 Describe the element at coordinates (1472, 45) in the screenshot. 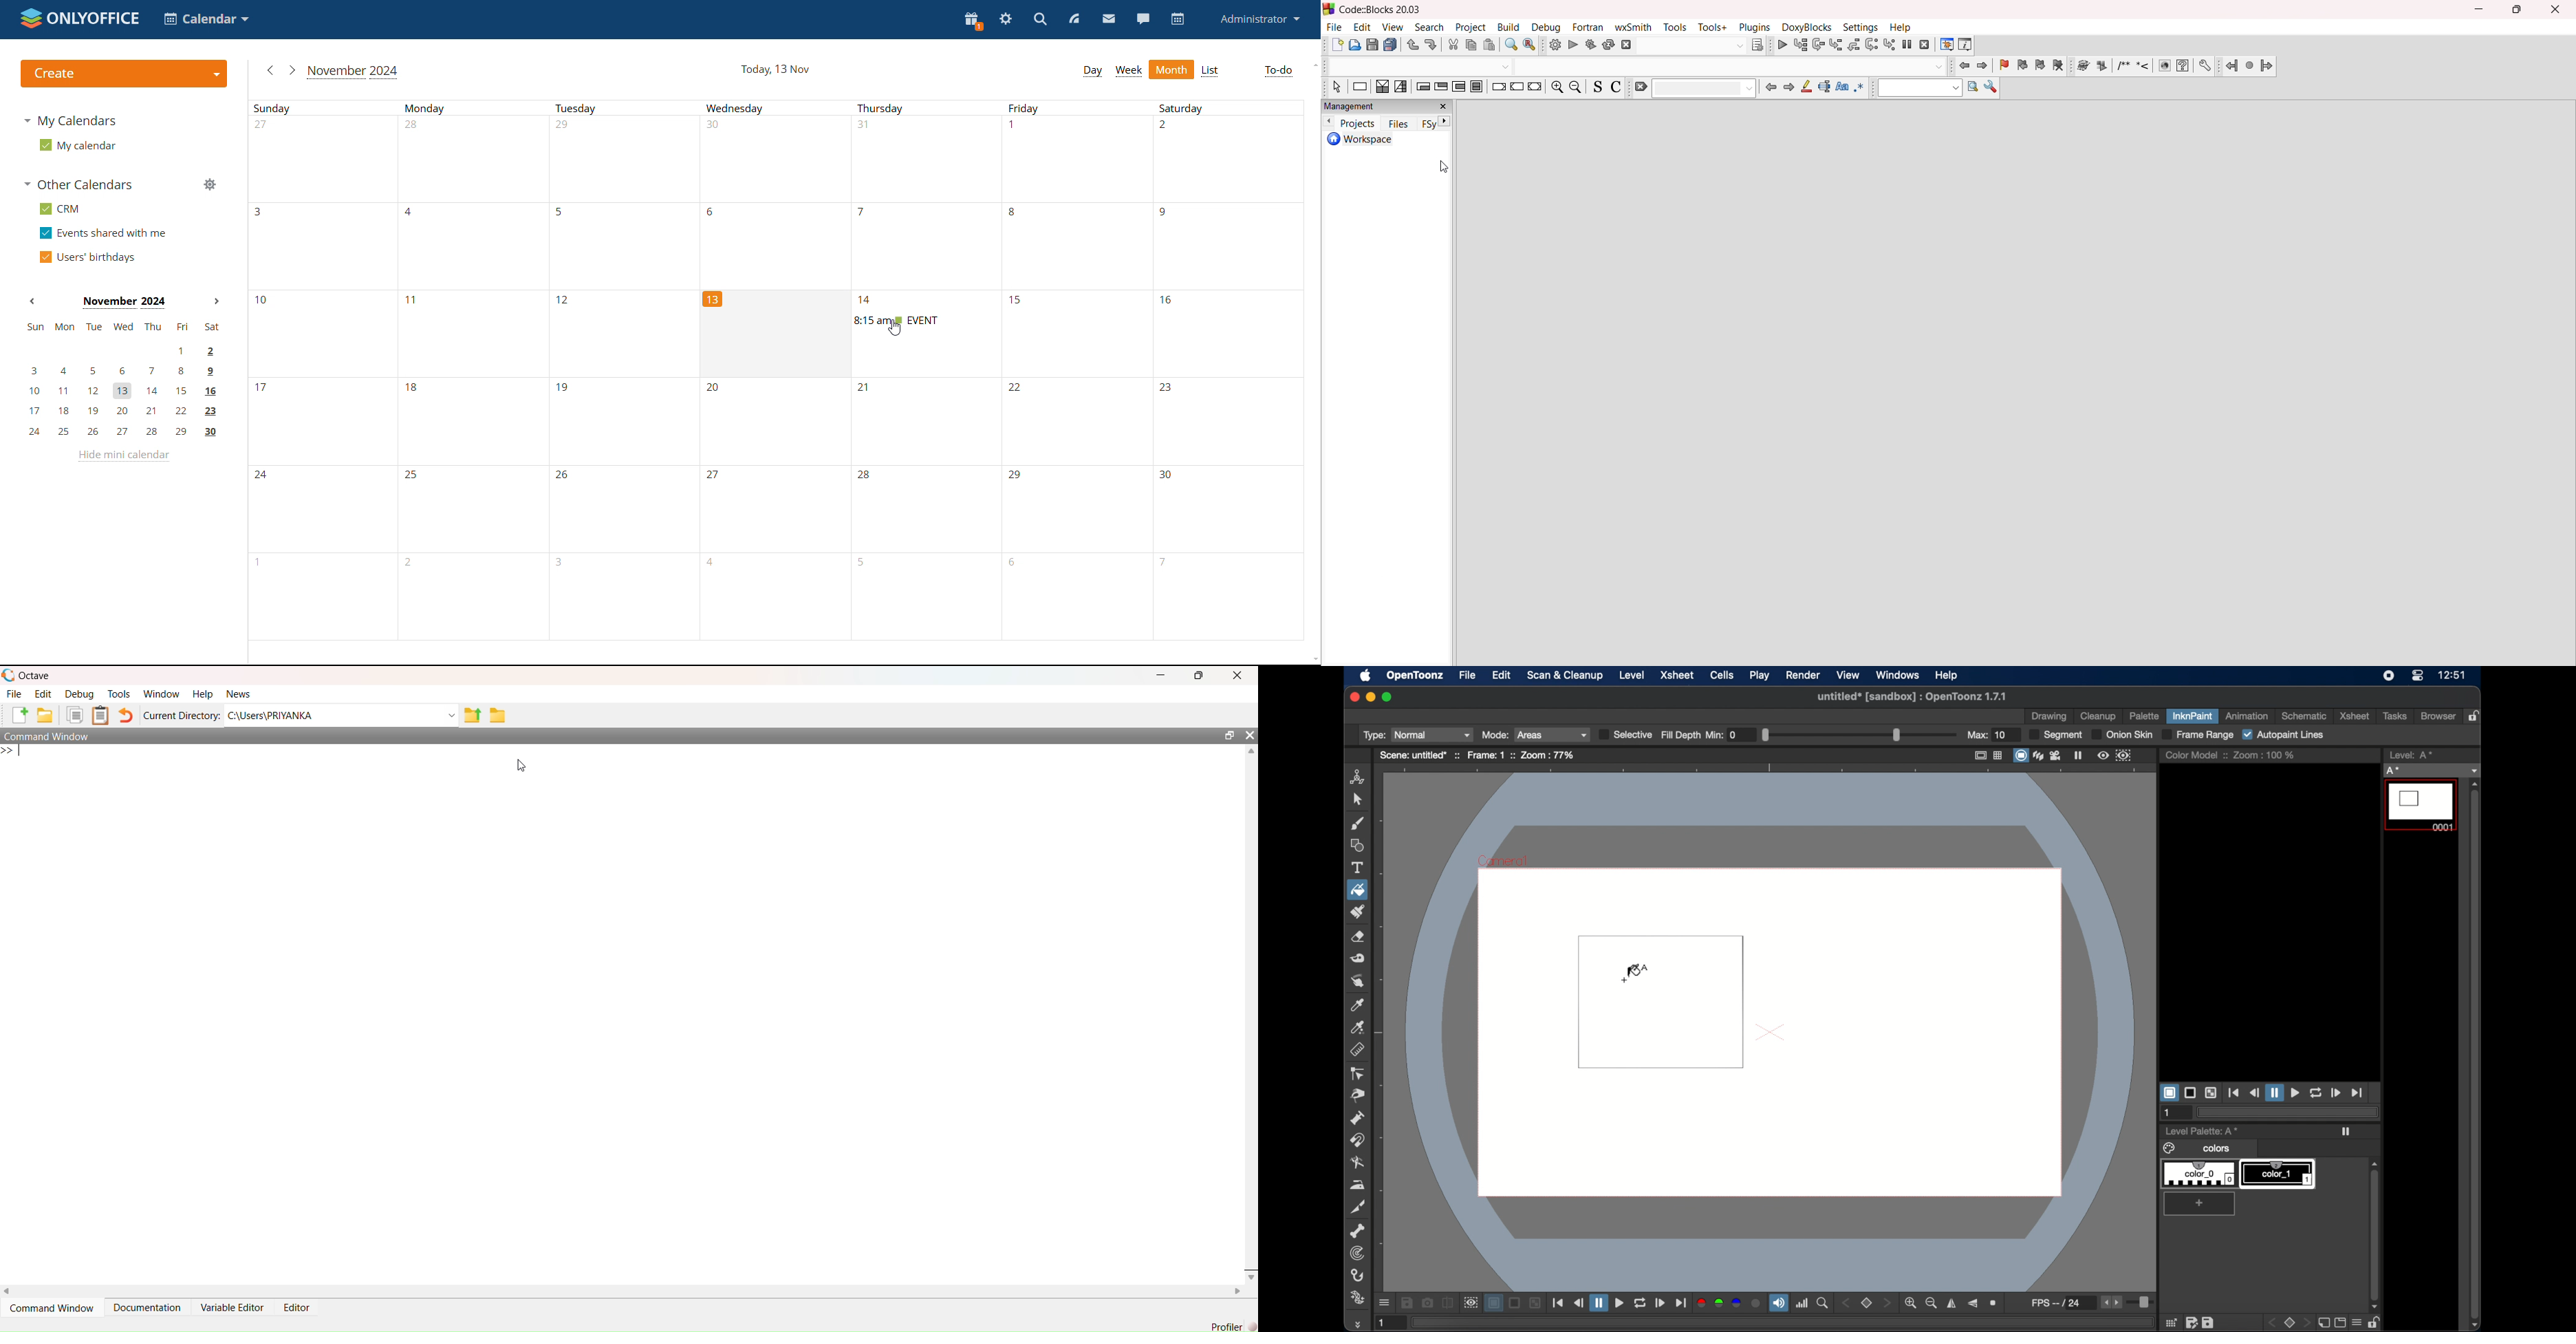

I see `copy` at that location.